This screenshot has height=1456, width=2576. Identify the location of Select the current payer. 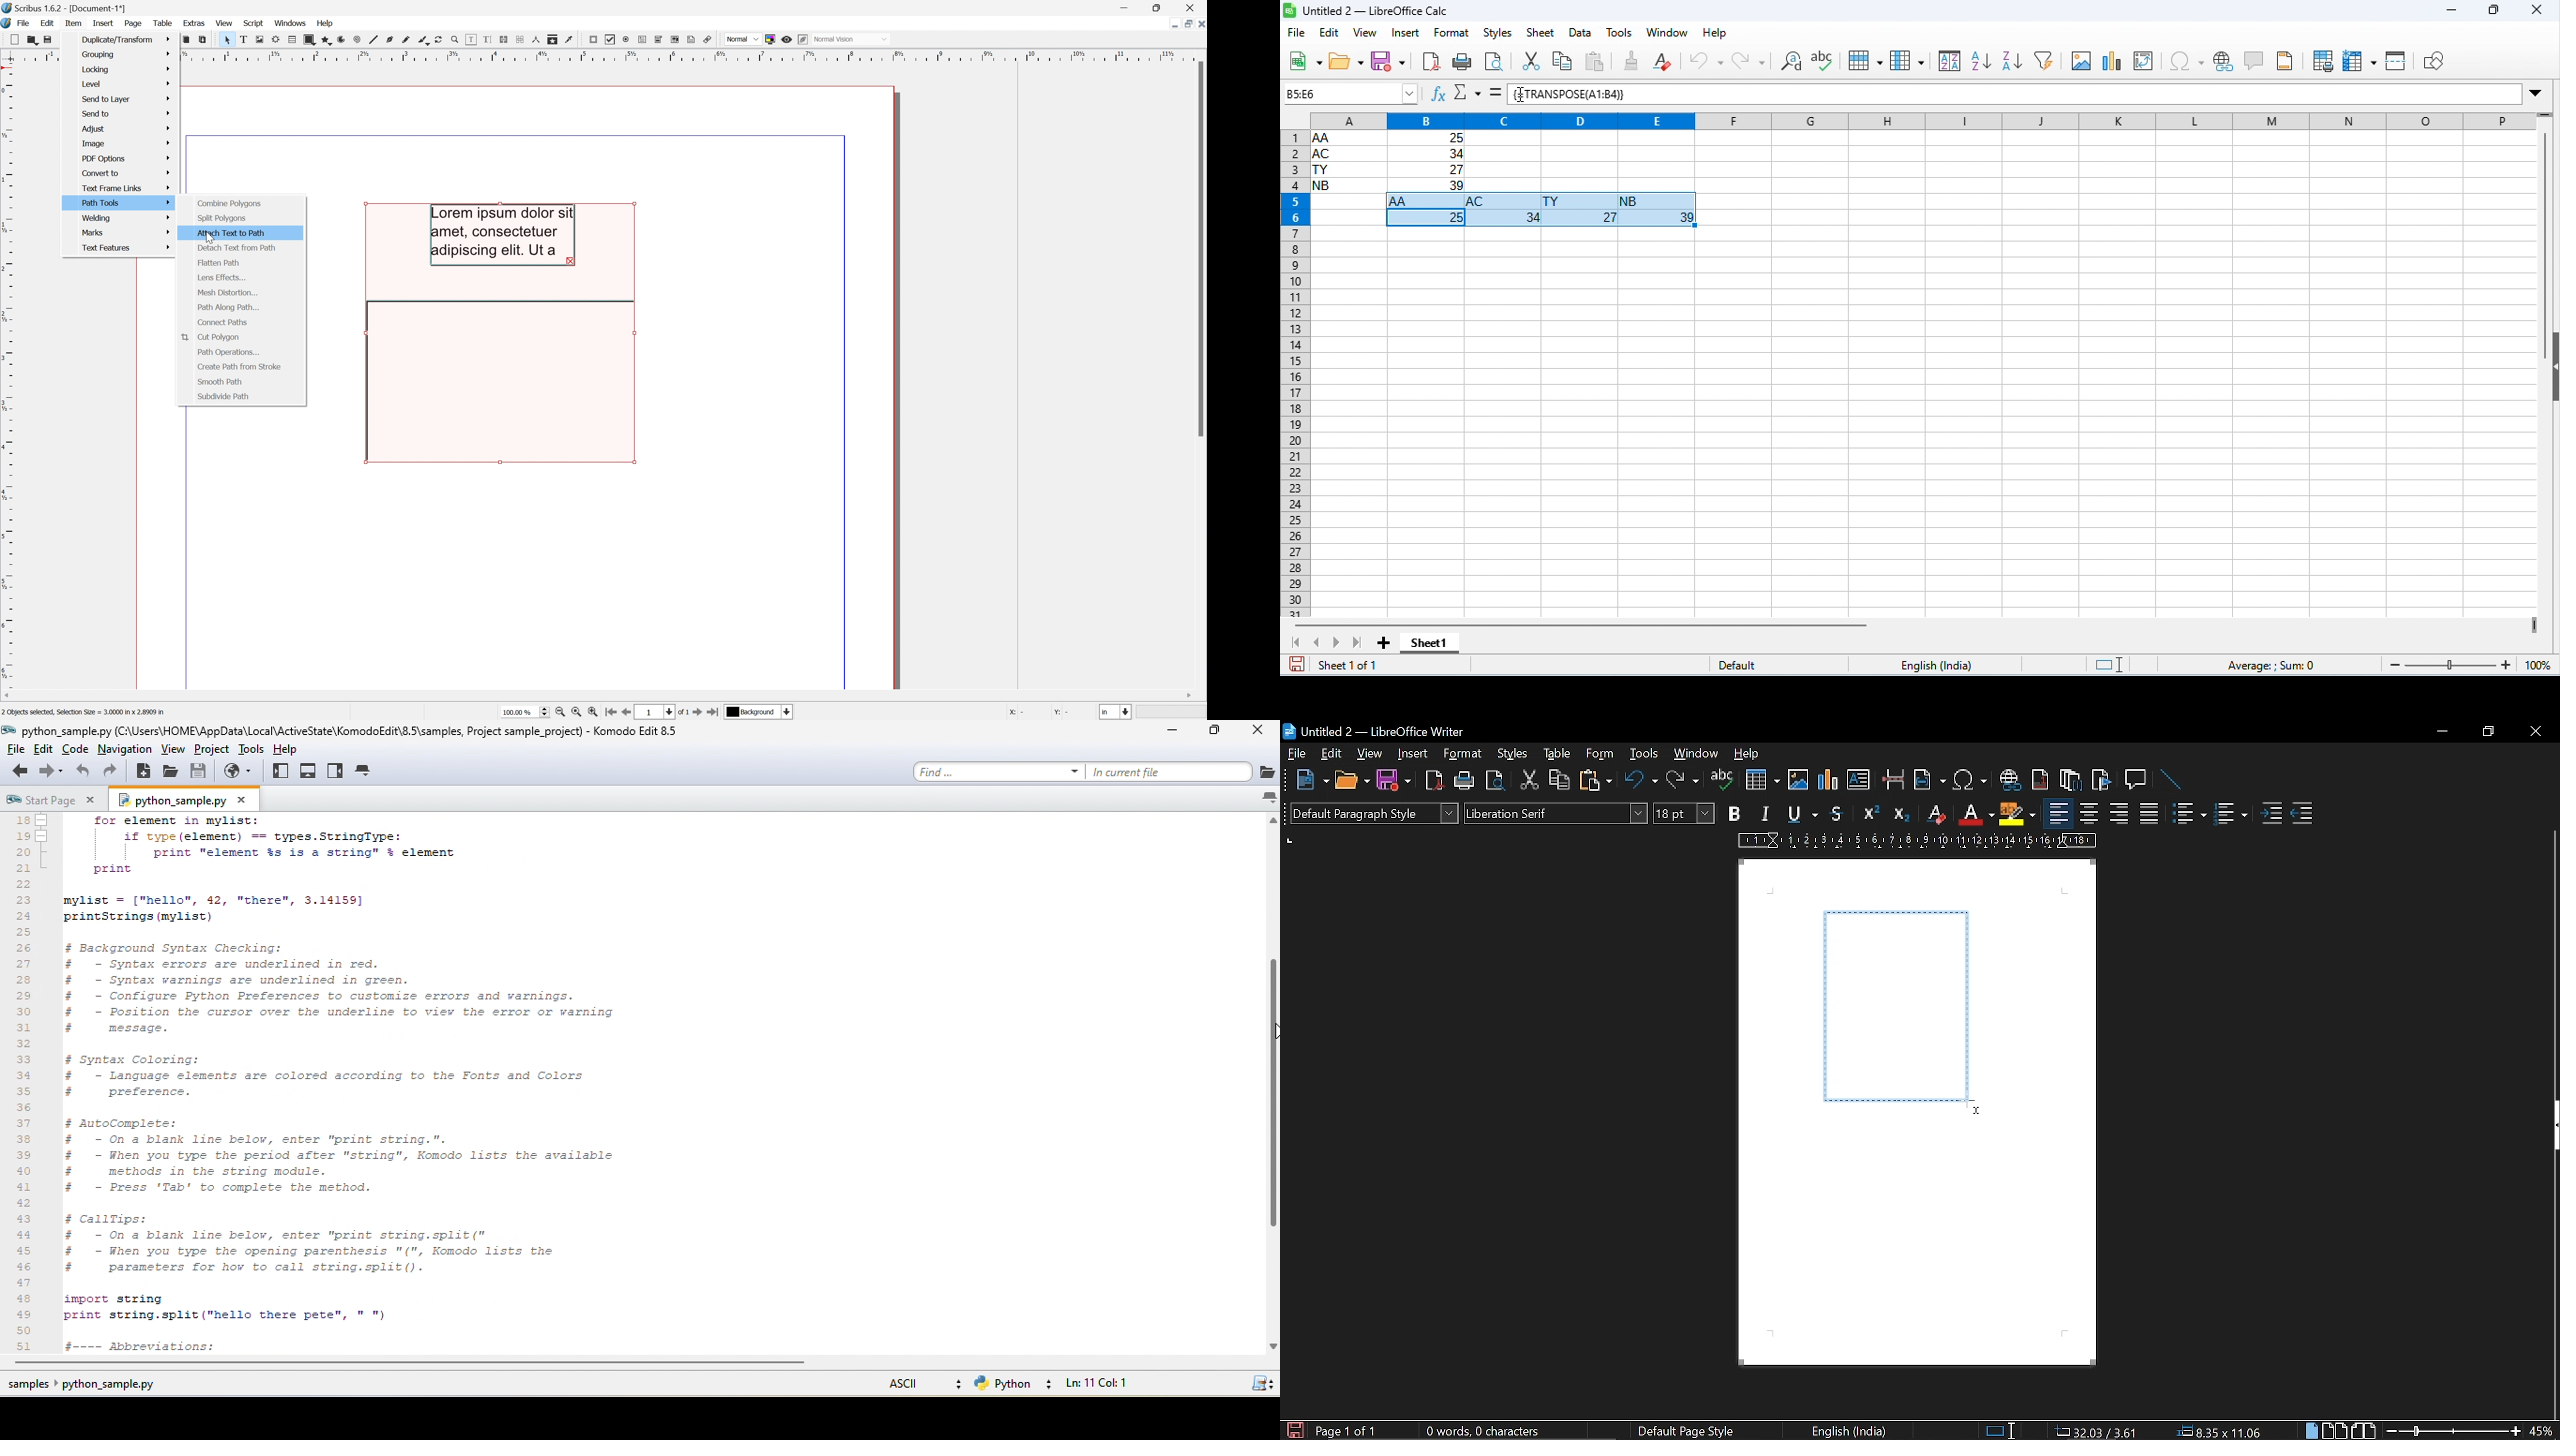
(760, 713).